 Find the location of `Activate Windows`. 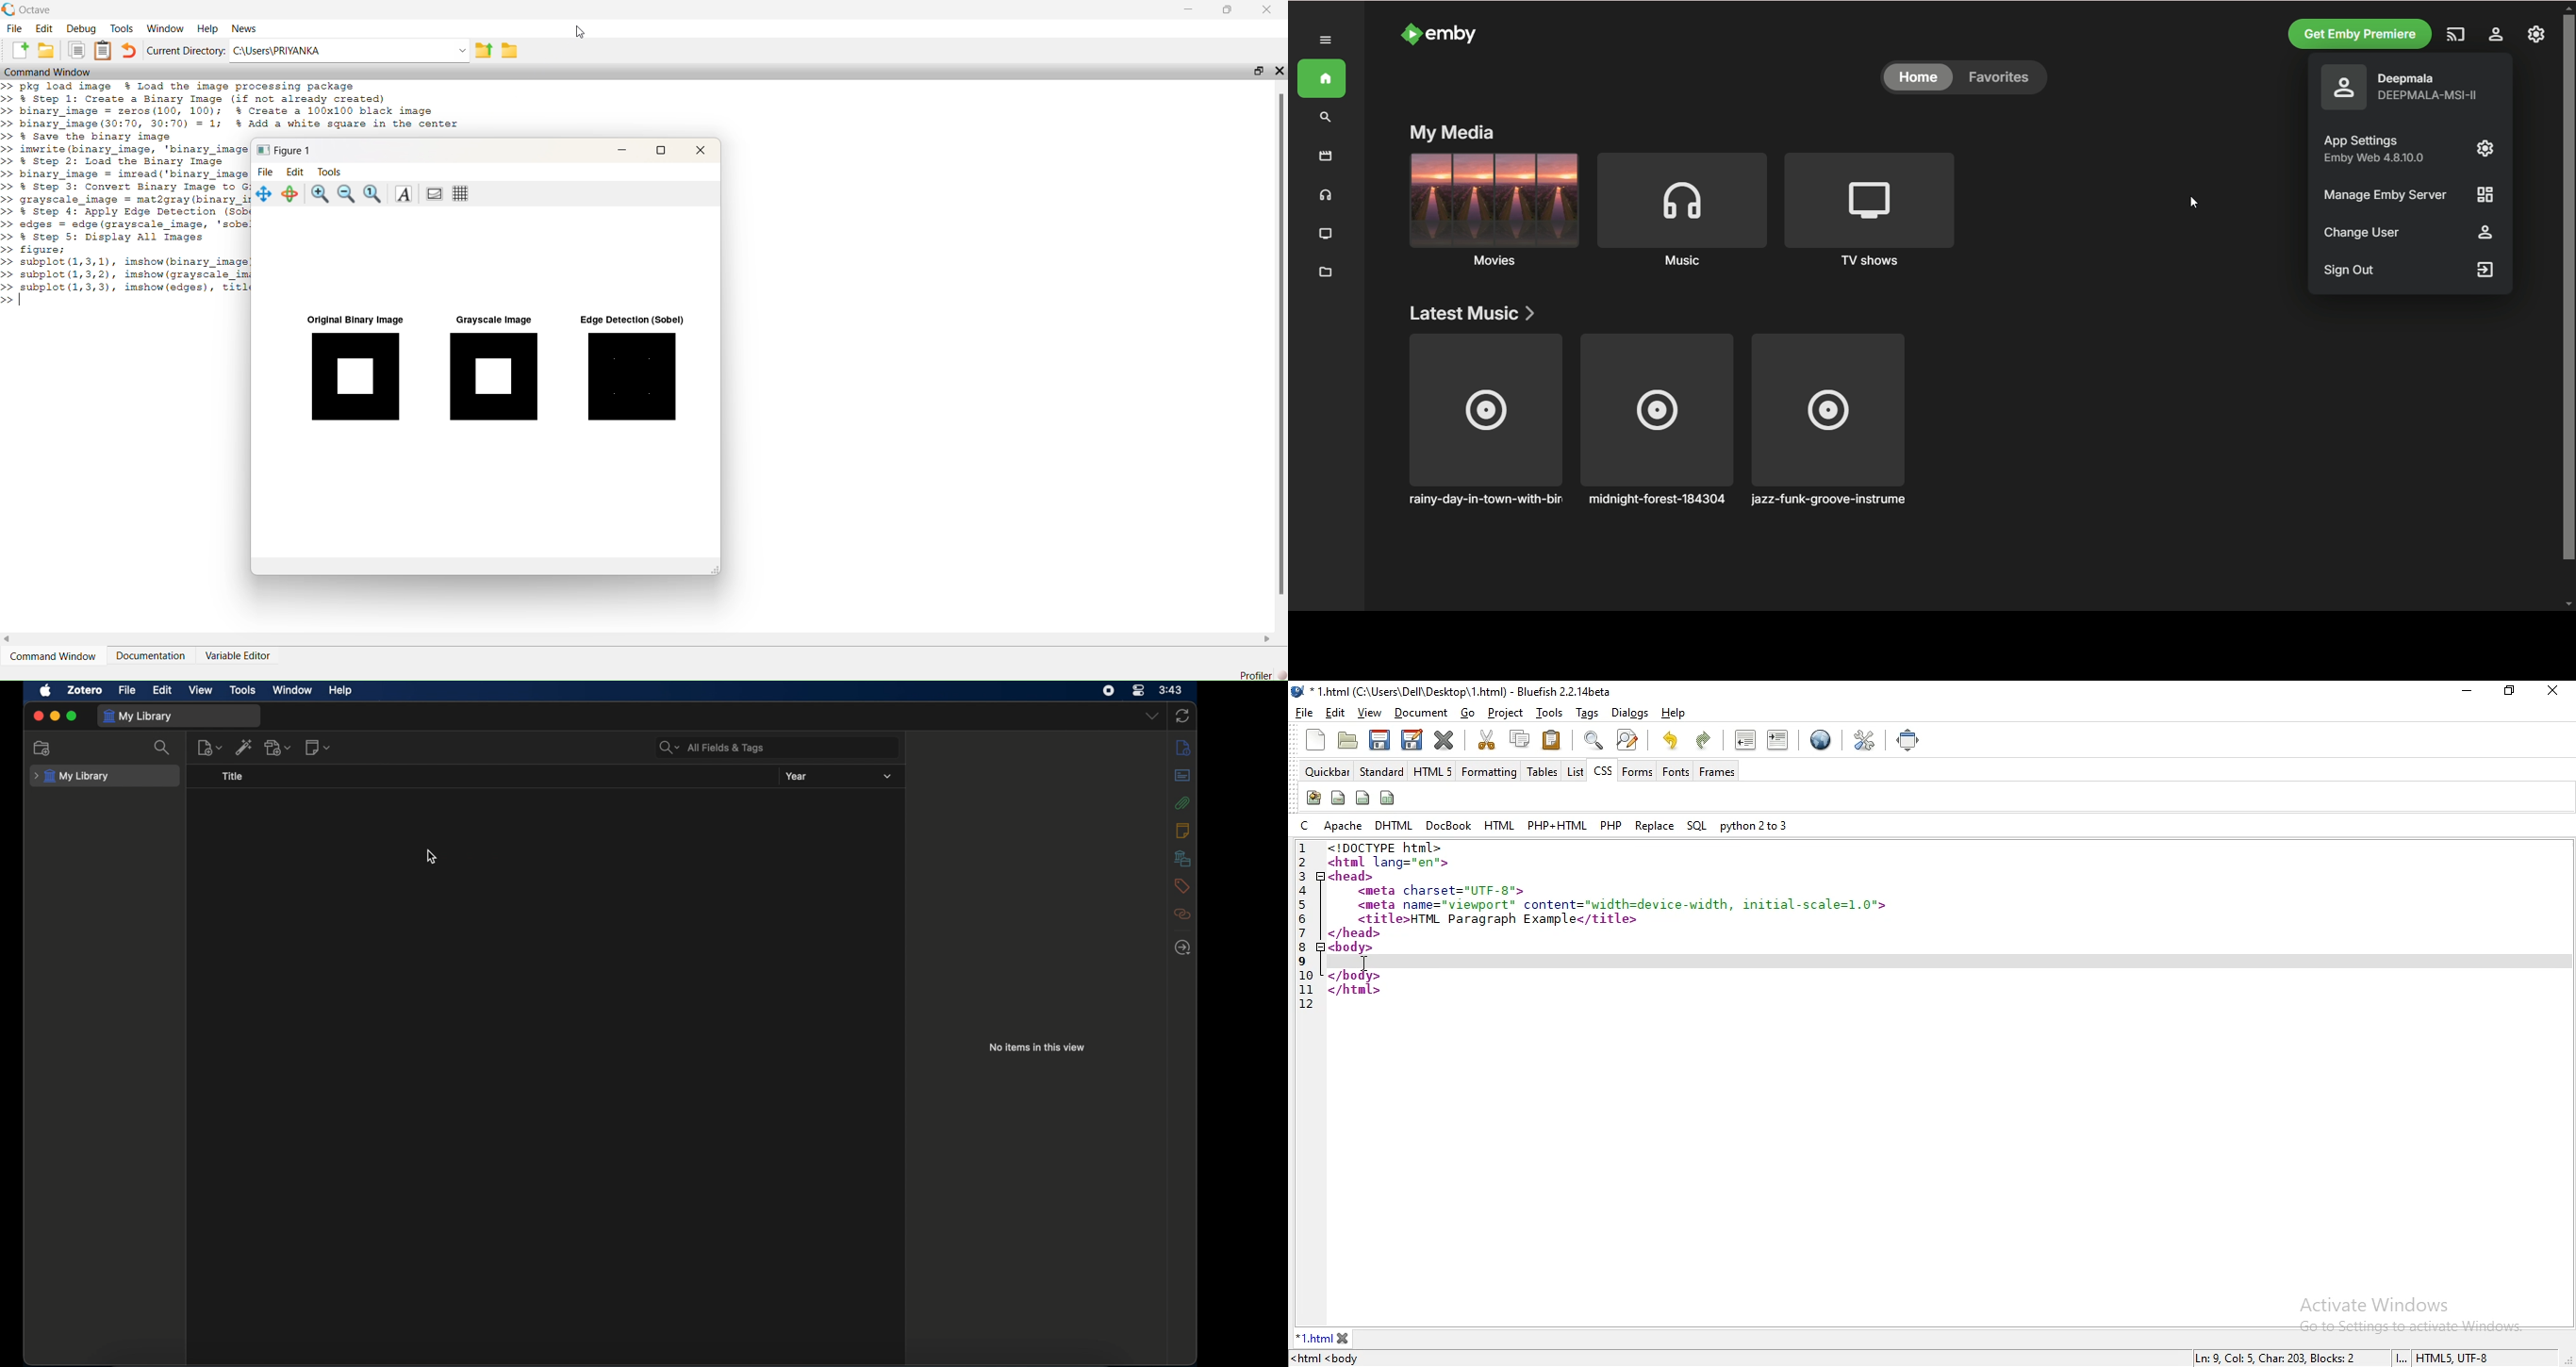

Activate Windows is located at coordinates (2379, 1304).